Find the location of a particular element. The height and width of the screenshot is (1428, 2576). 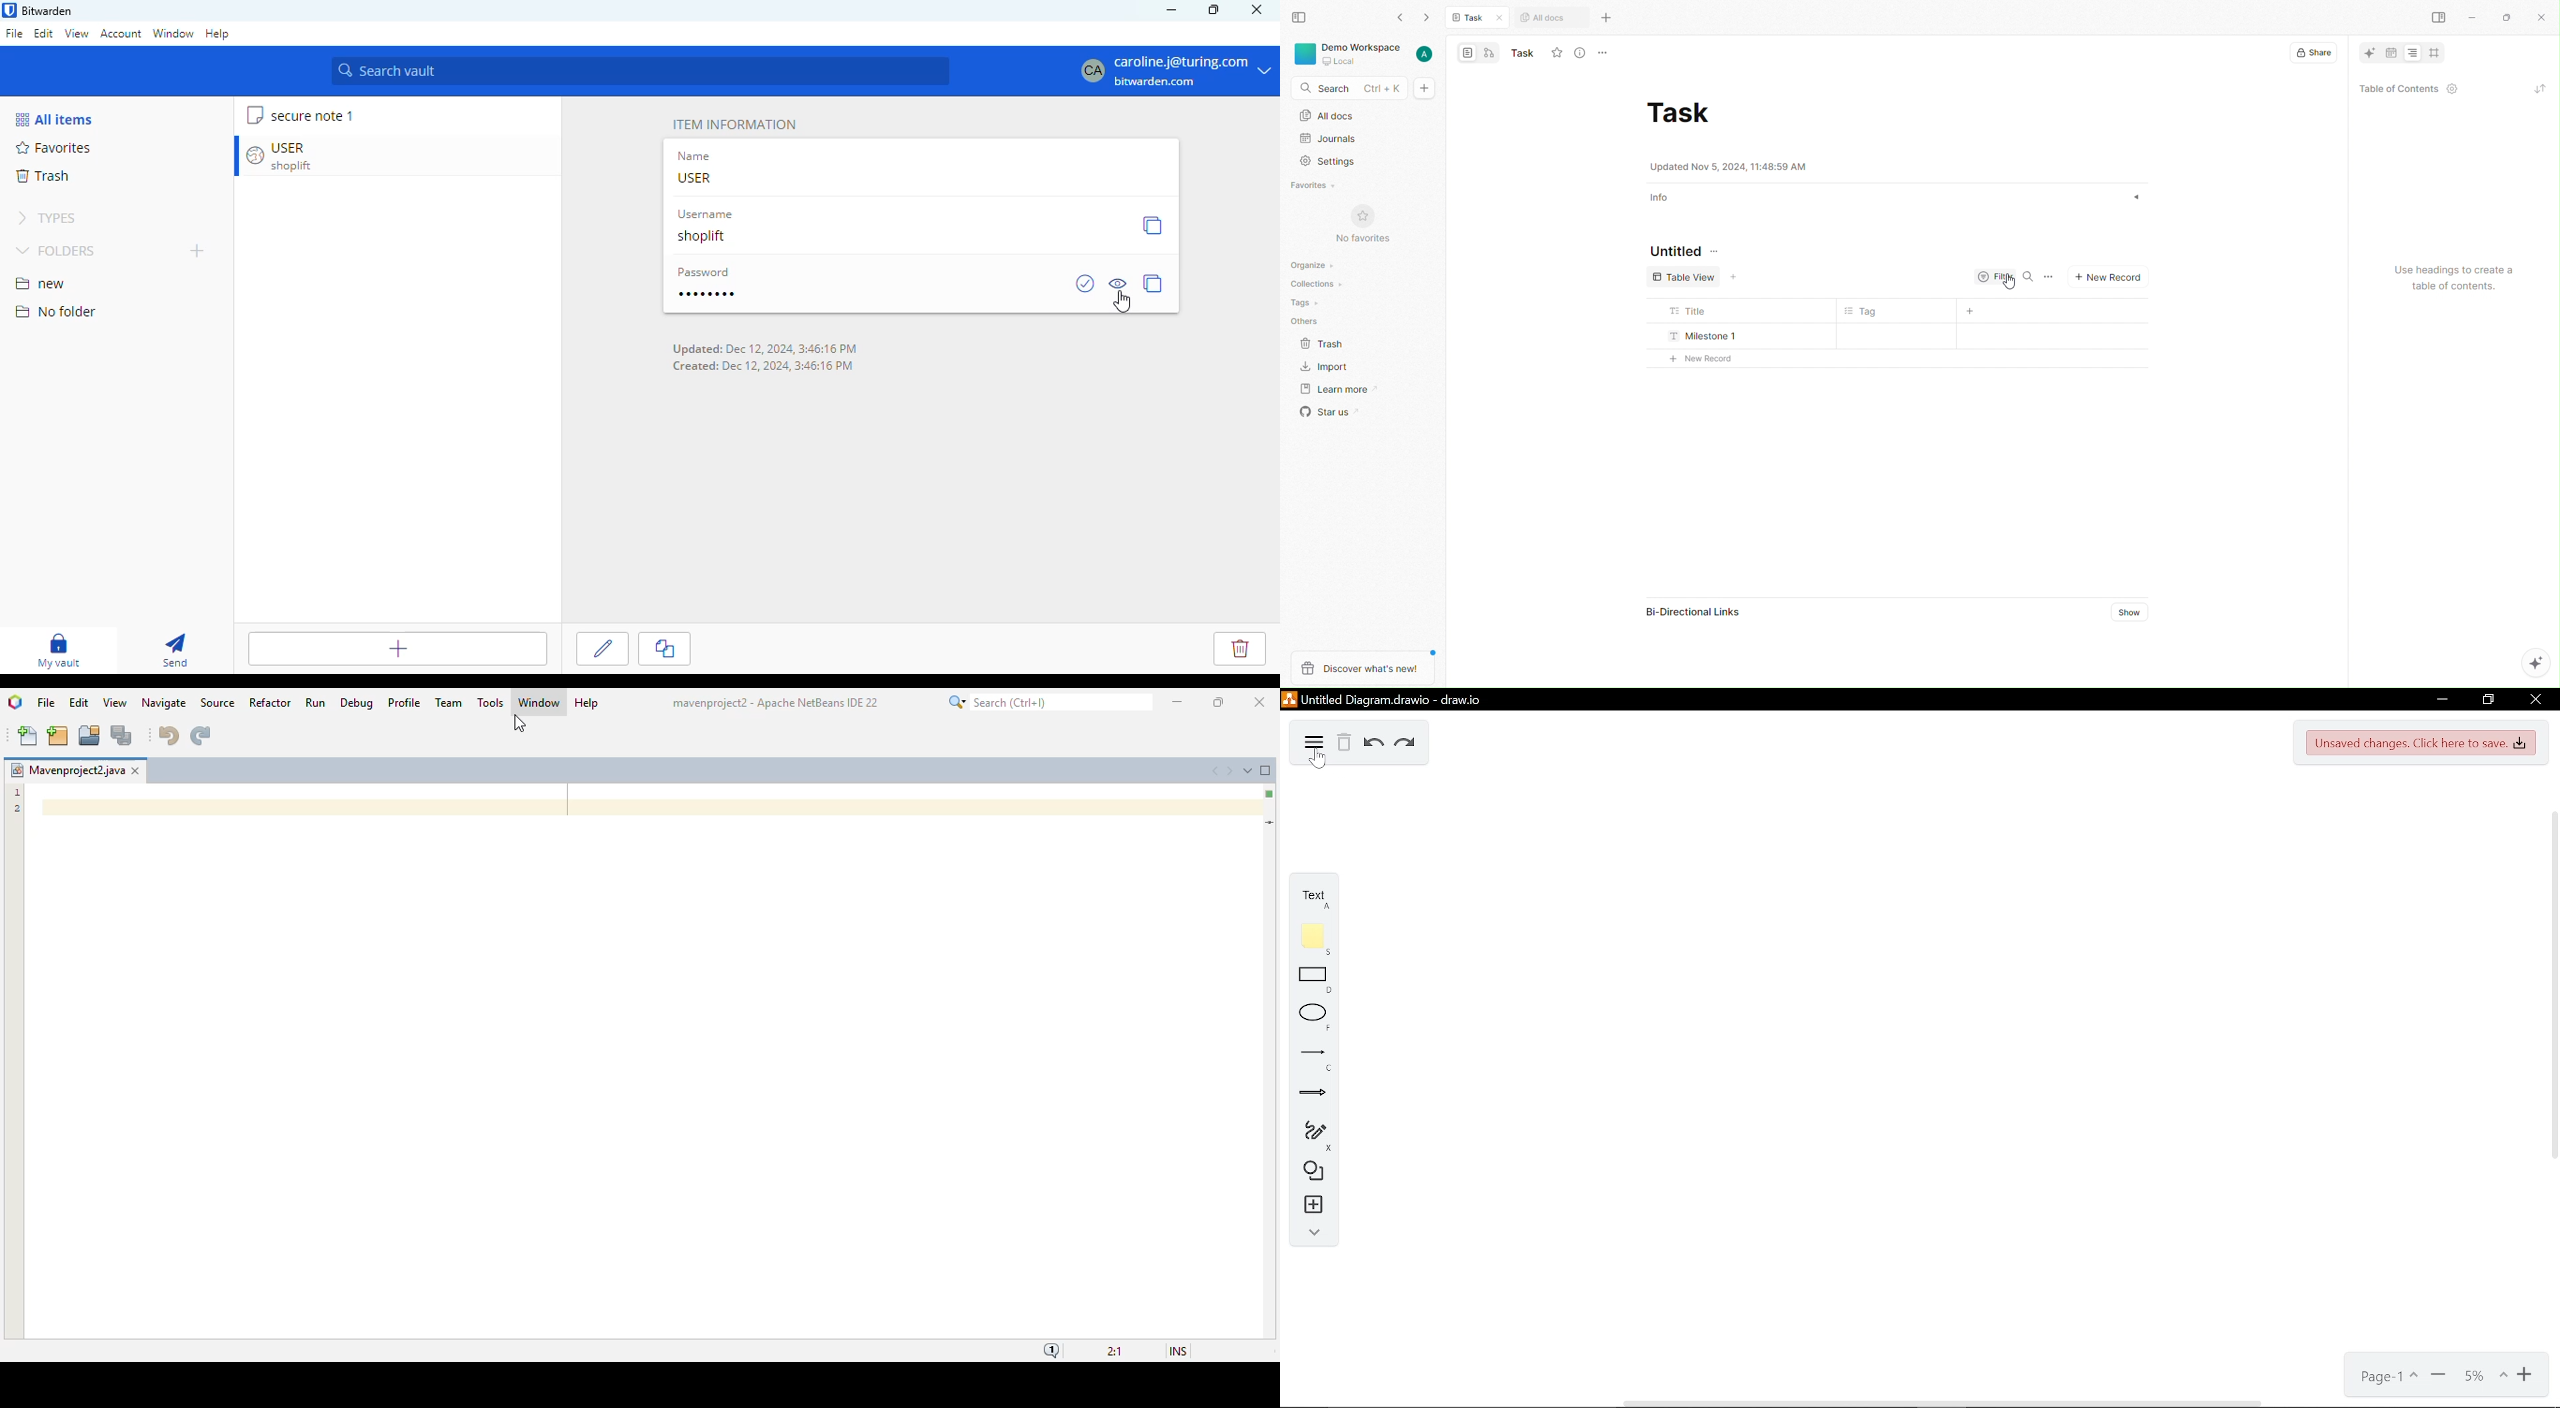

Ellipse is located at coordinates (1309, 1016).